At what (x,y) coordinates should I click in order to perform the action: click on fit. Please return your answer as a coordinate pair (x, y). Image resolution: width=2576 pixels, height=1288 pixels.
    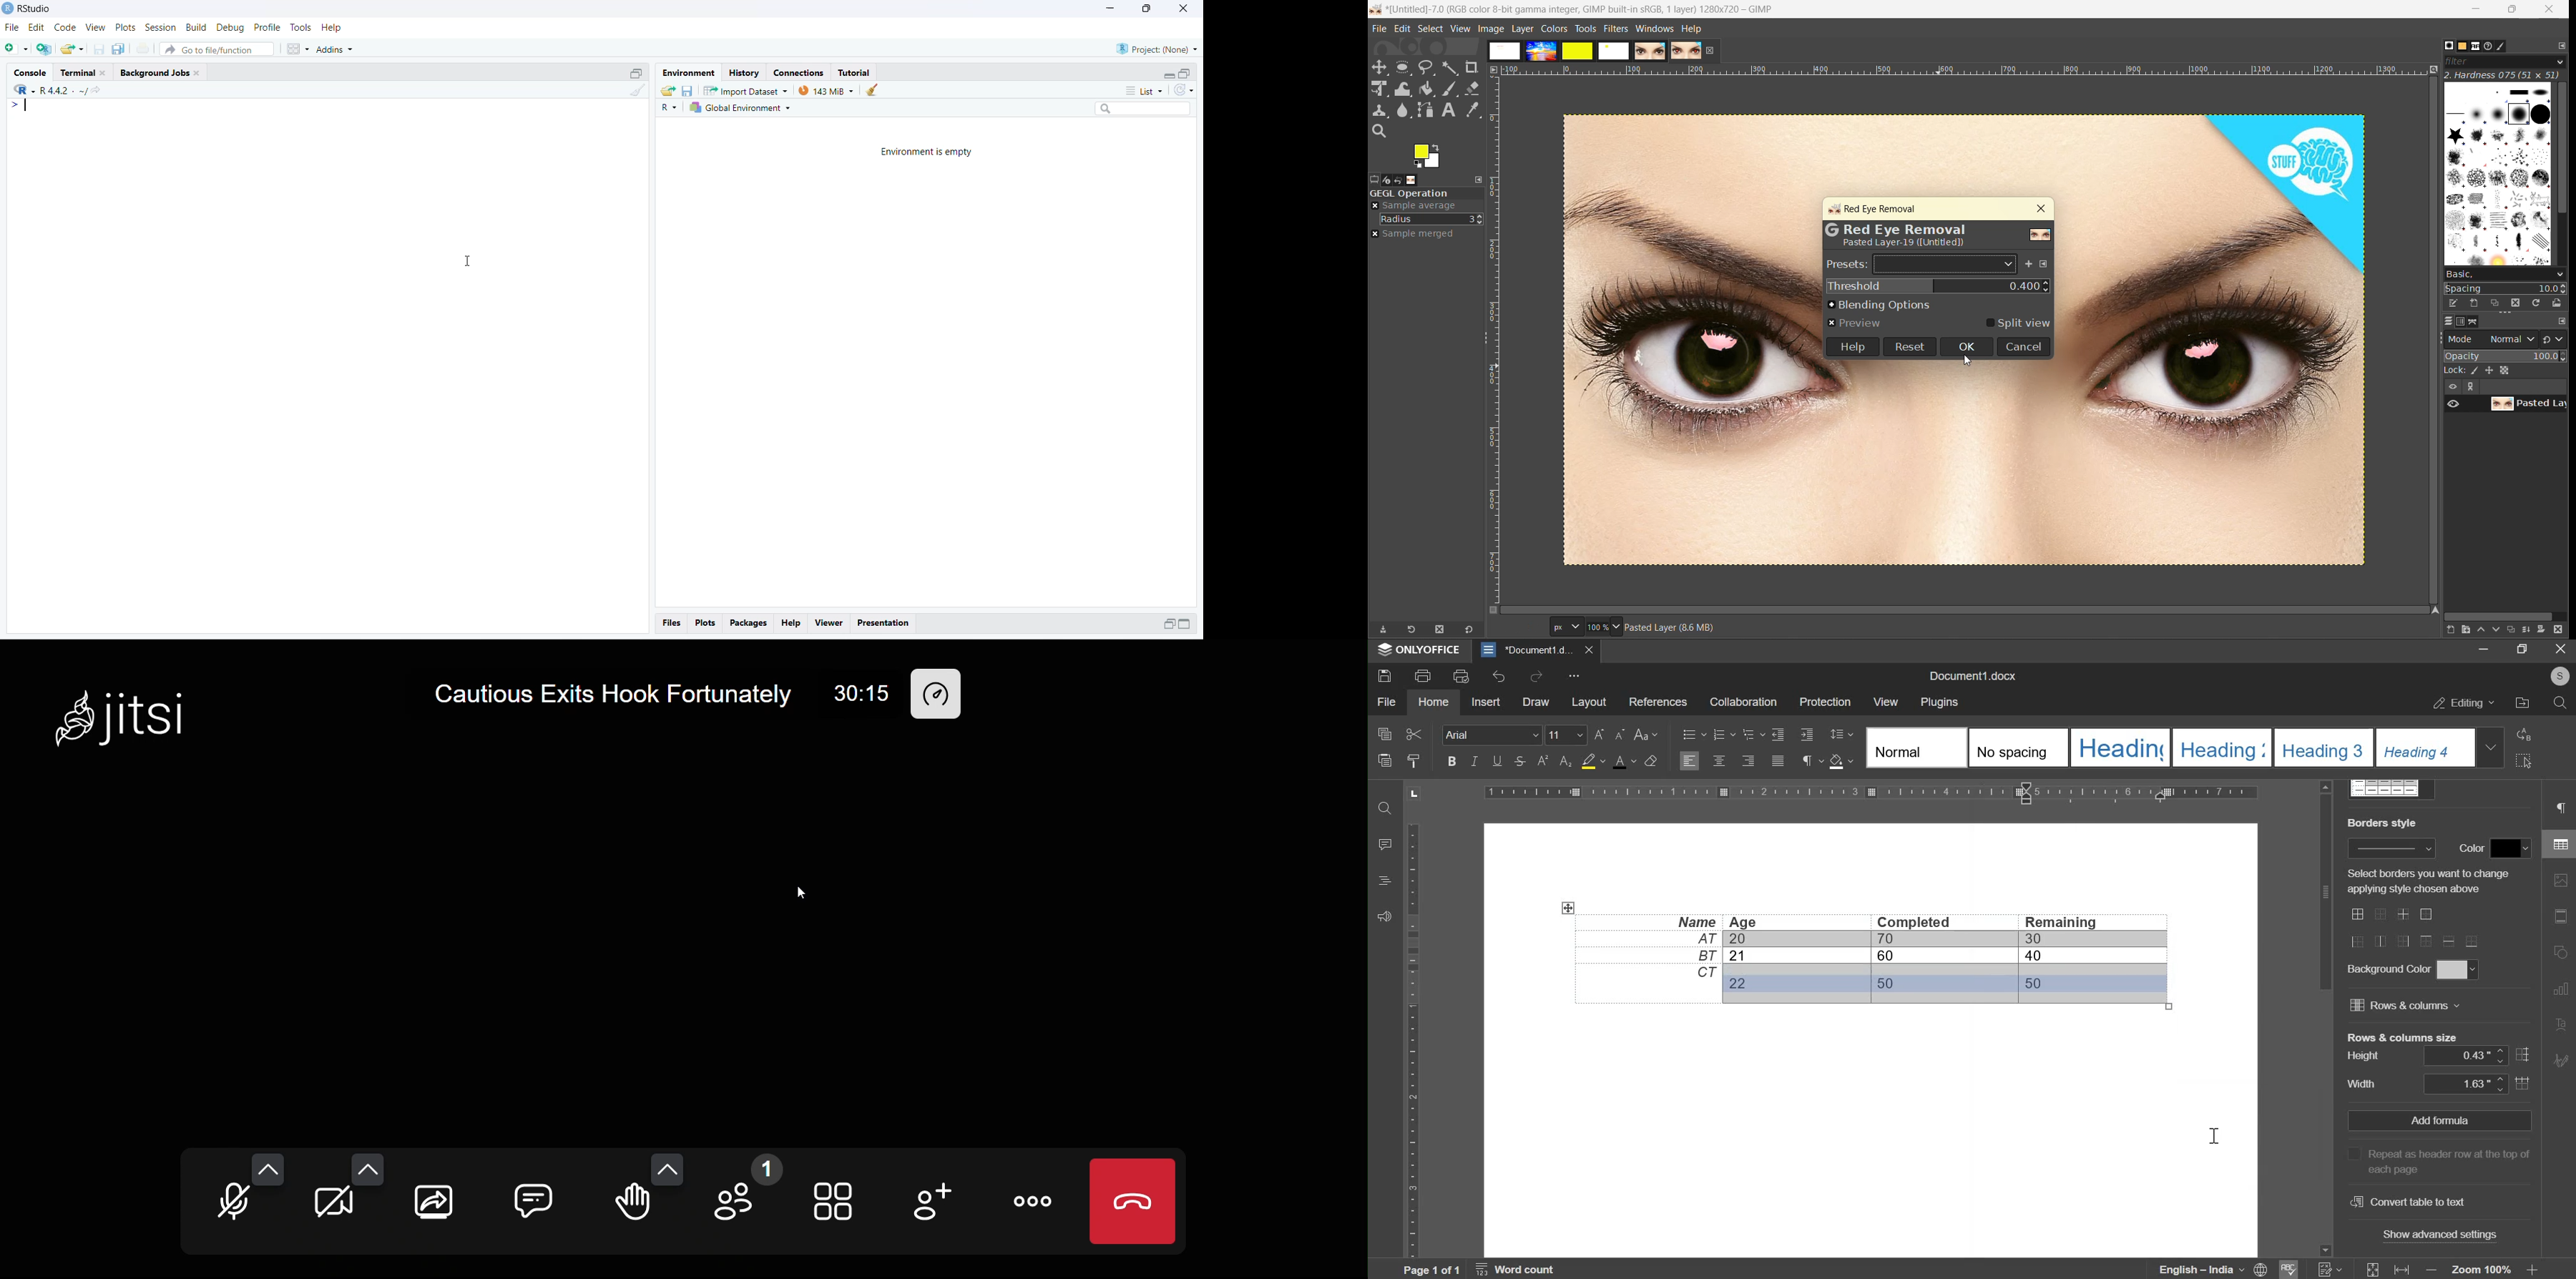
    Looking at the image, I should click on (2386, 1268).